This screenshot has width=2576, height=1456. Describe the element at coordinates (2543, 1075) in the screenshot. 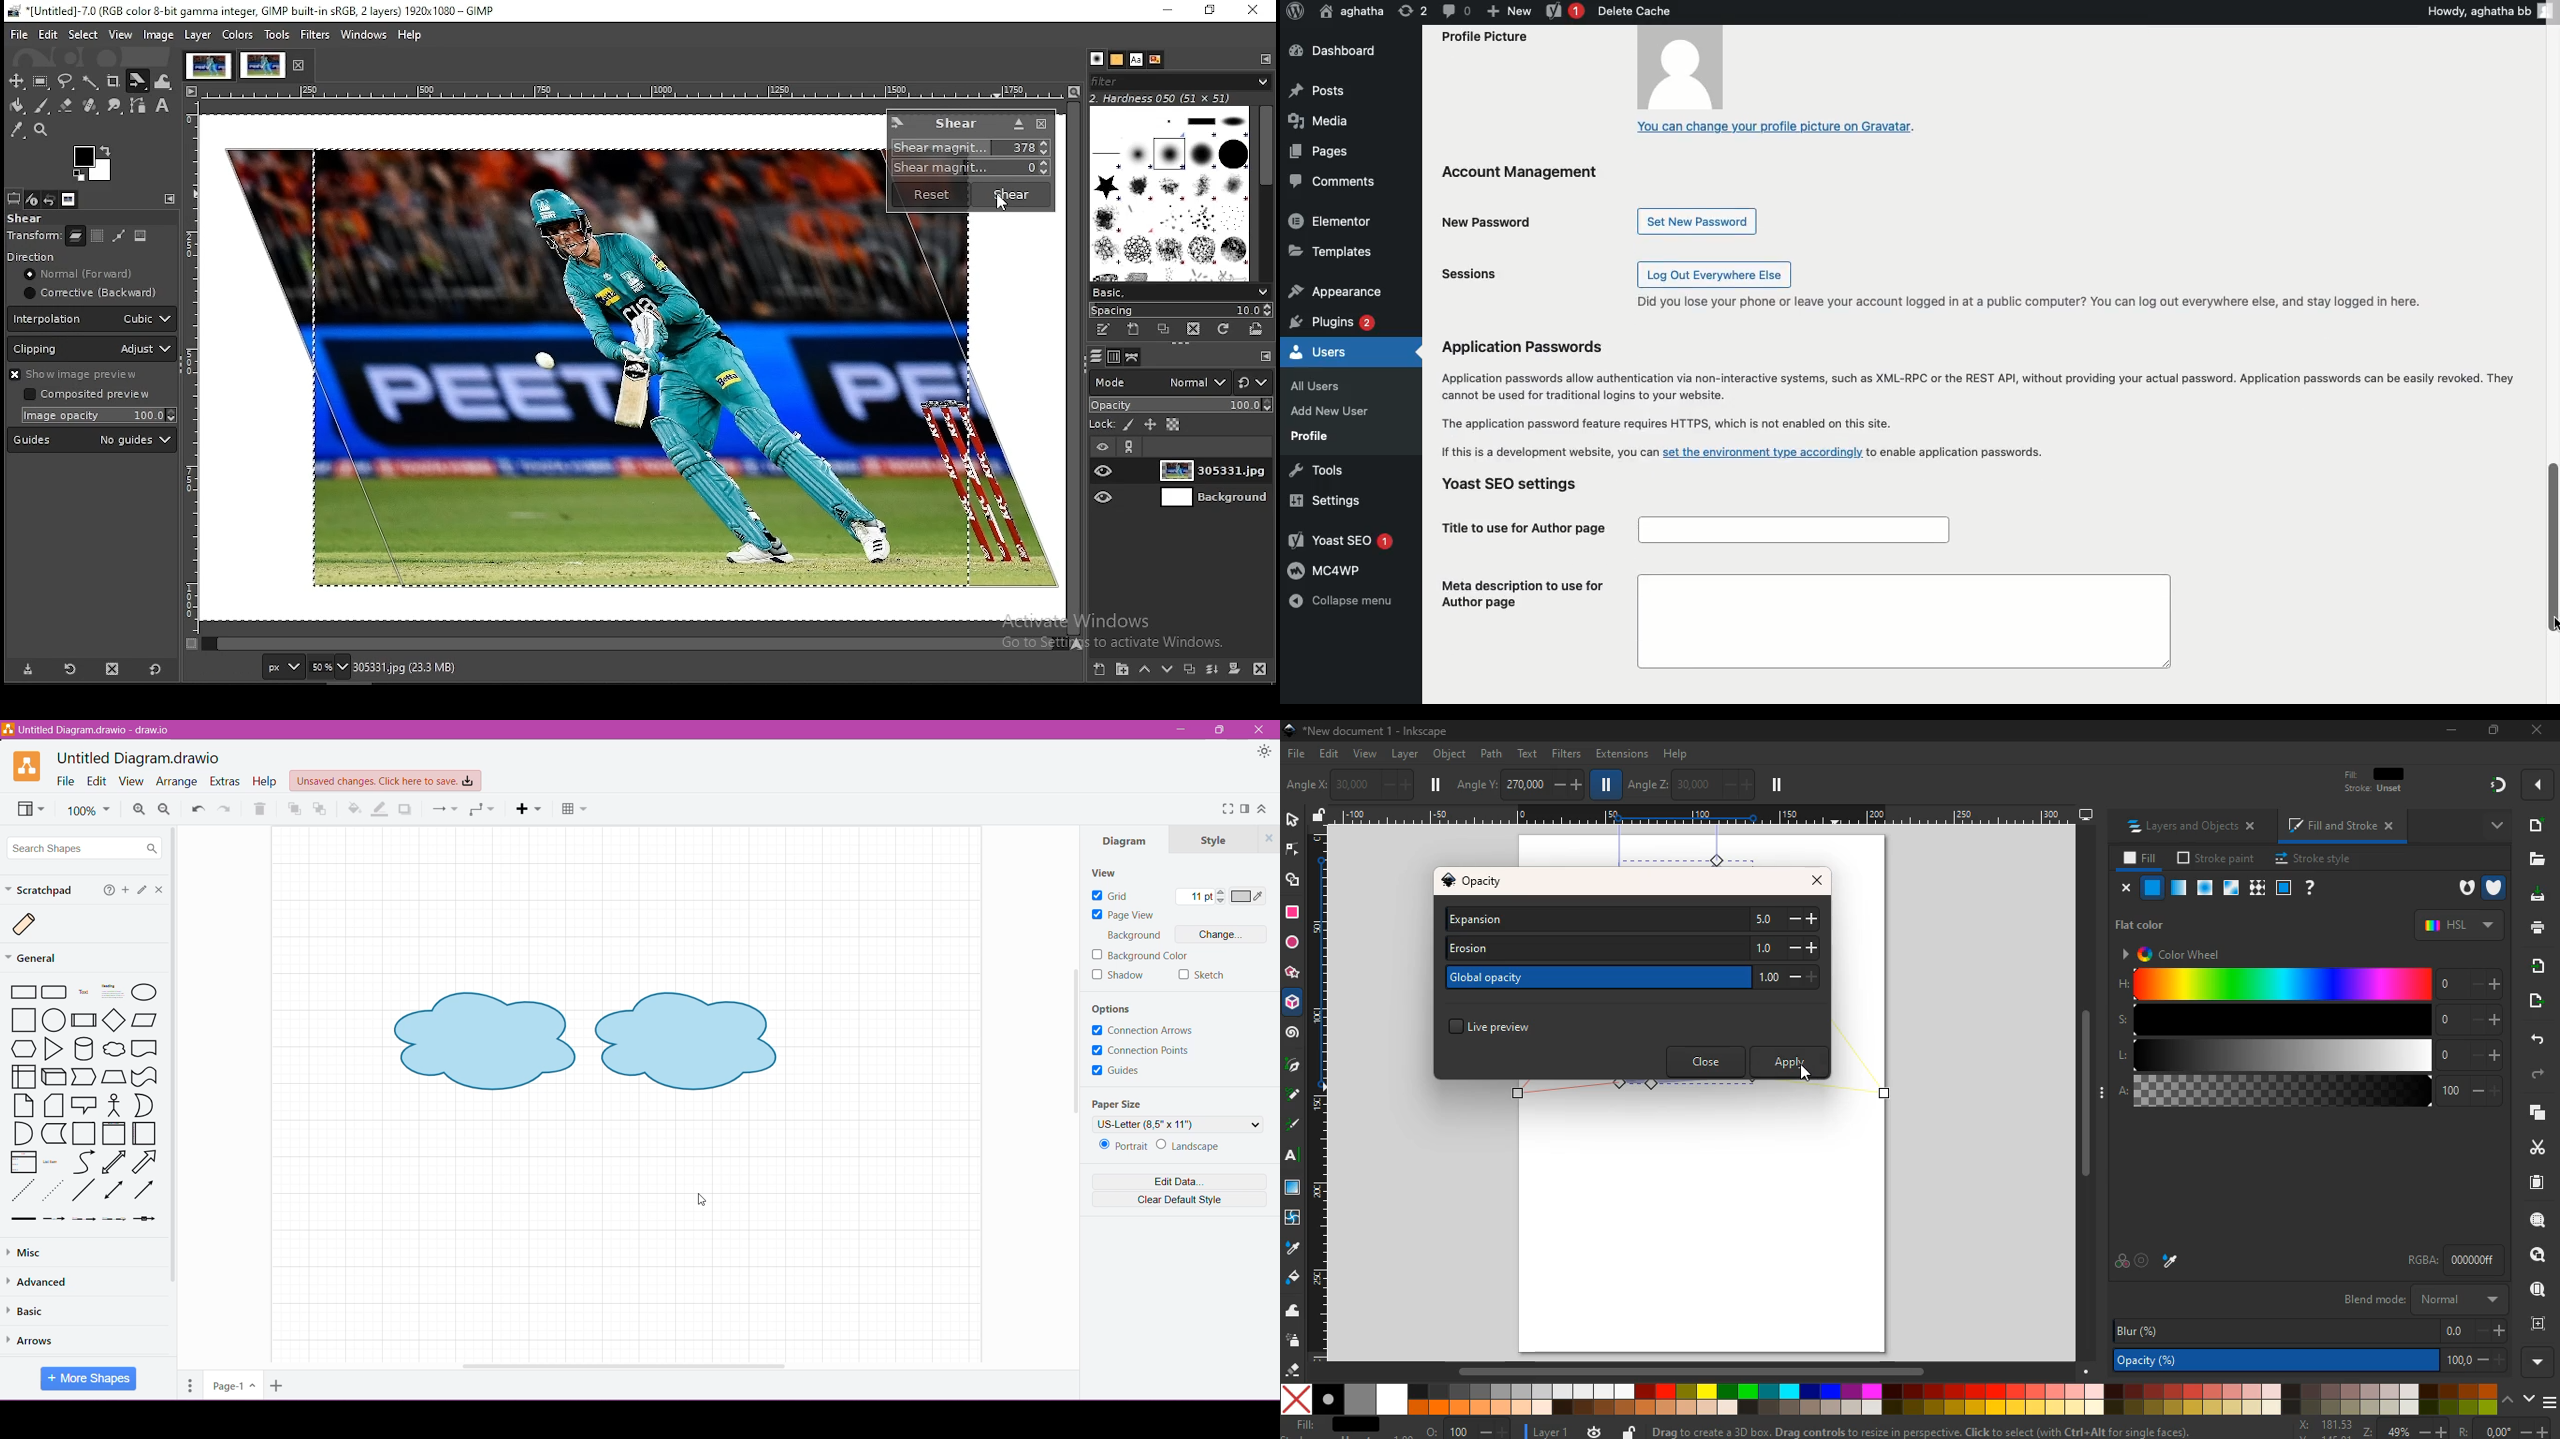

I see `forward` at that location.